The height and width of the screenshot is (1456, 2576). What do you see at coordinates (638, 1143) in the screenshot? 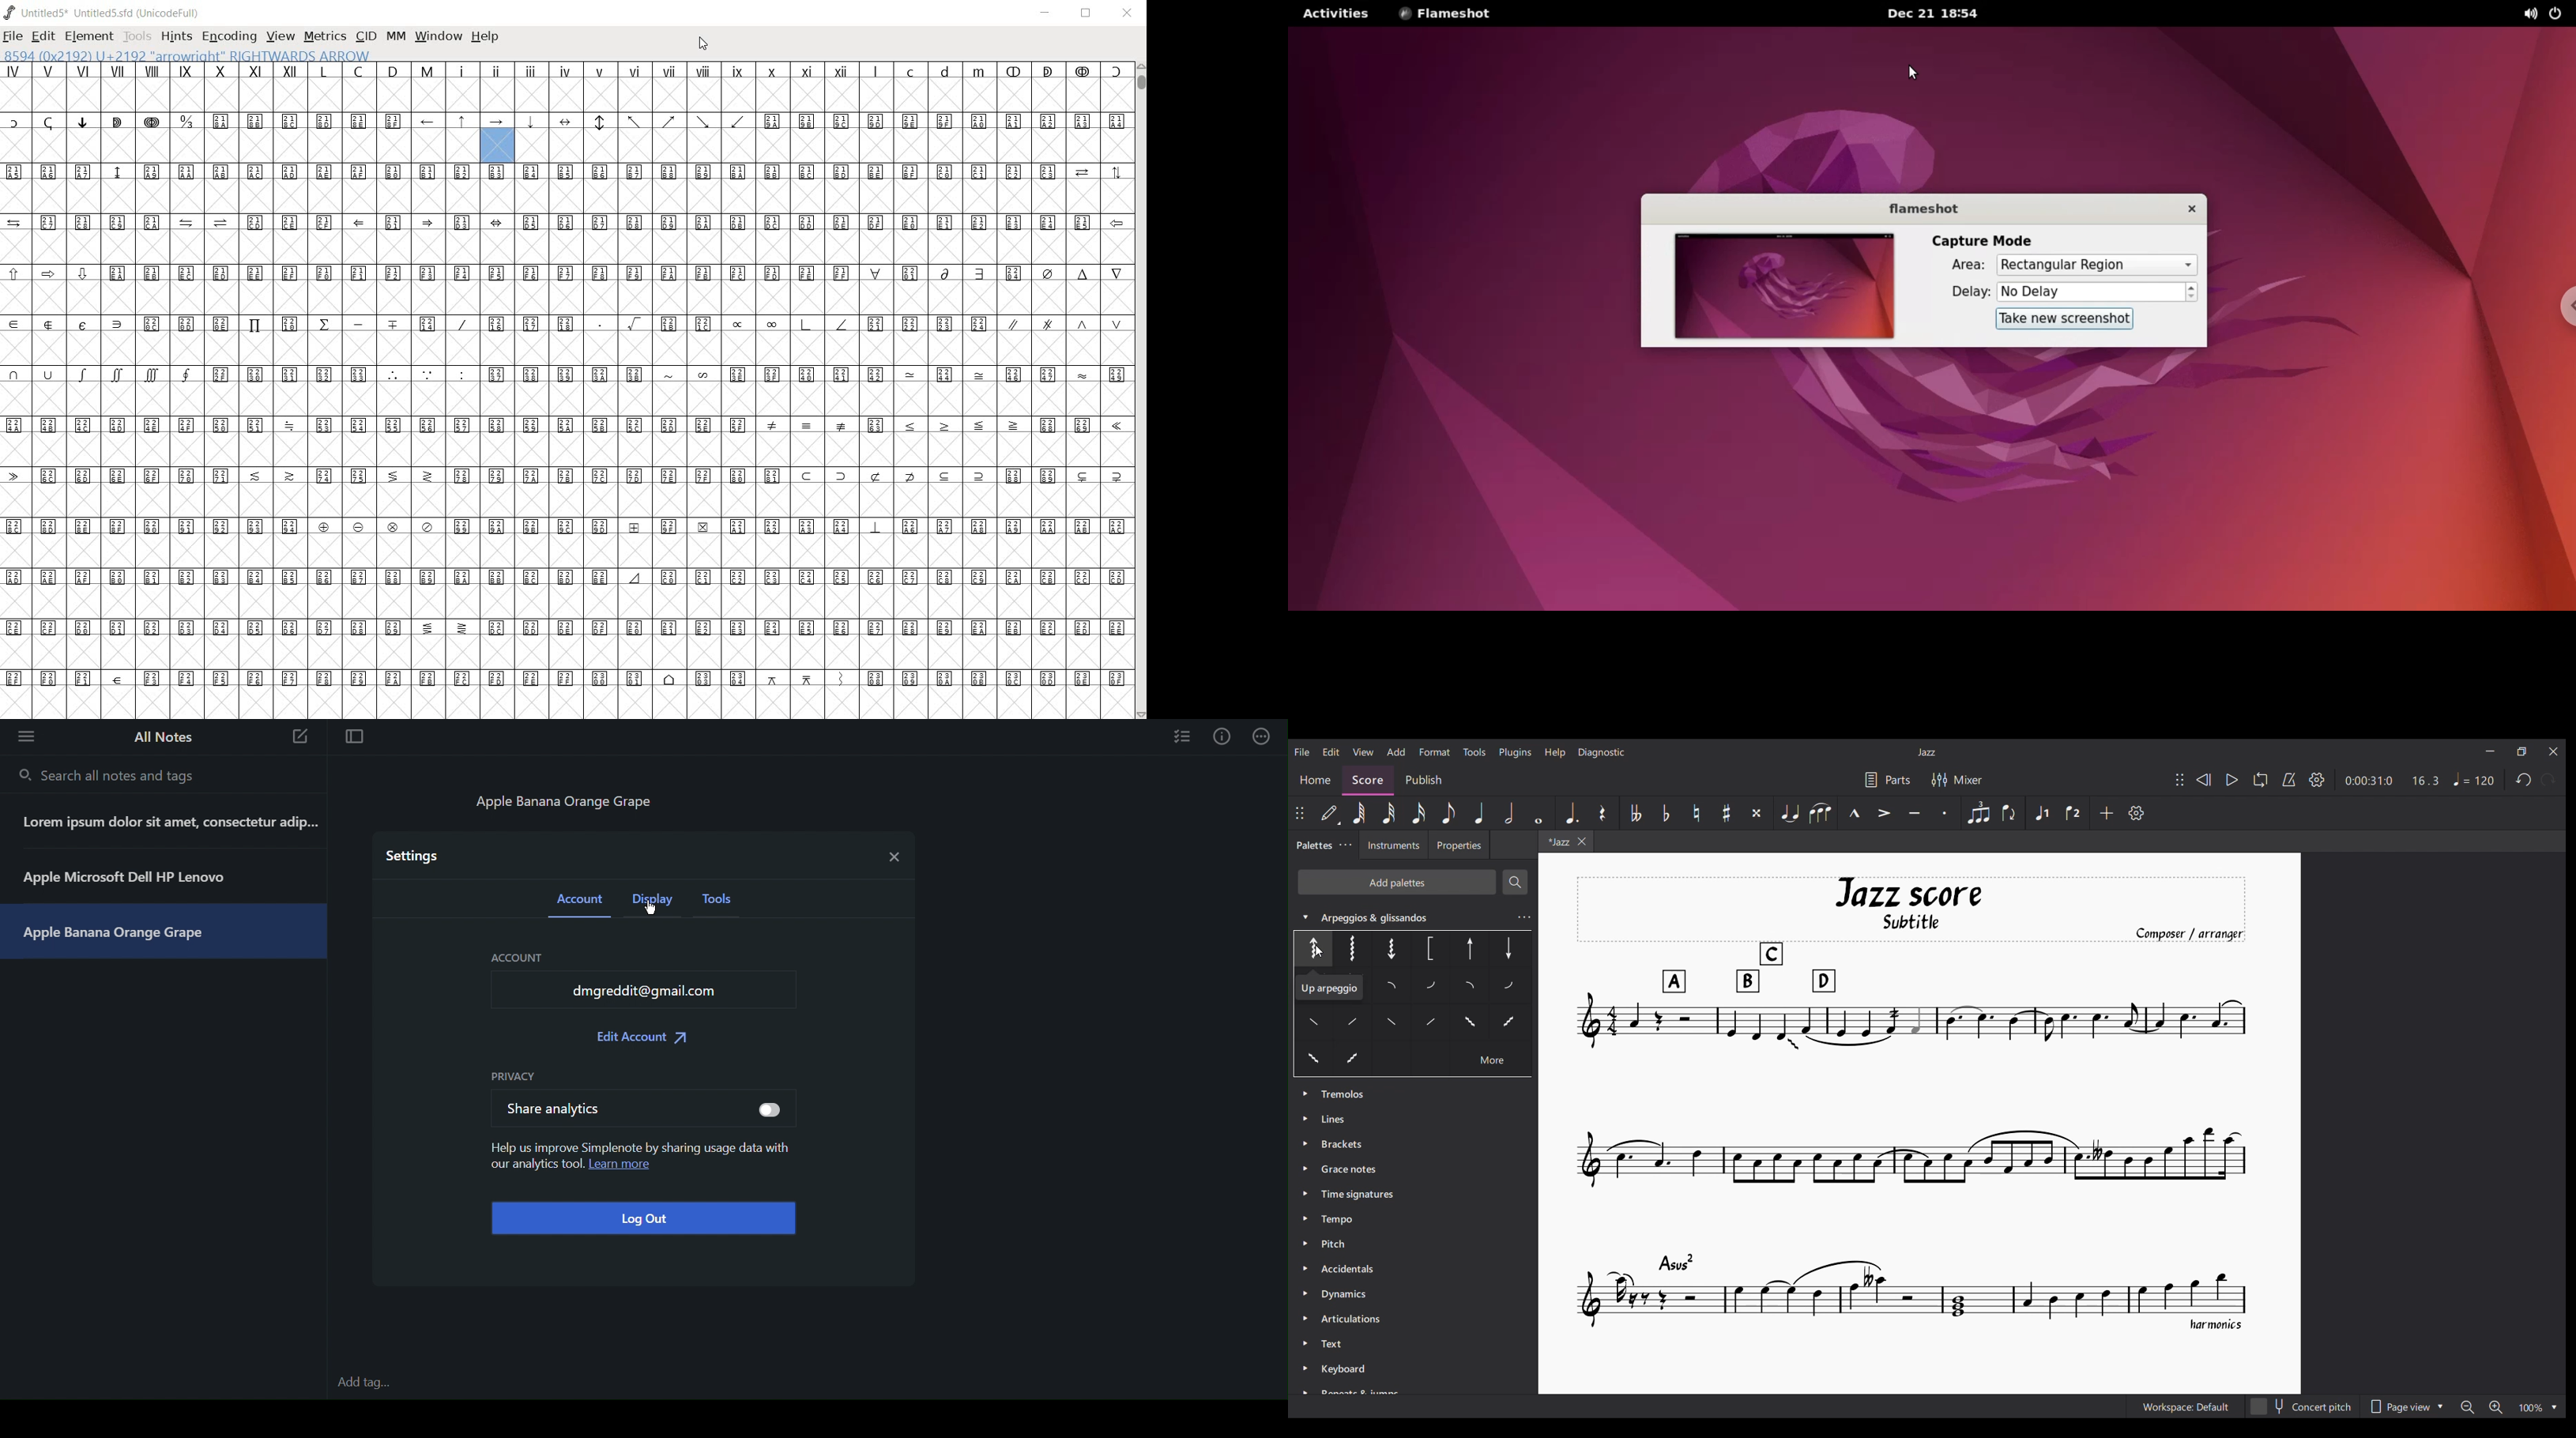
I see `Help us improve Simplenote by sharing usage data with` at bounding box center [638, 1143].